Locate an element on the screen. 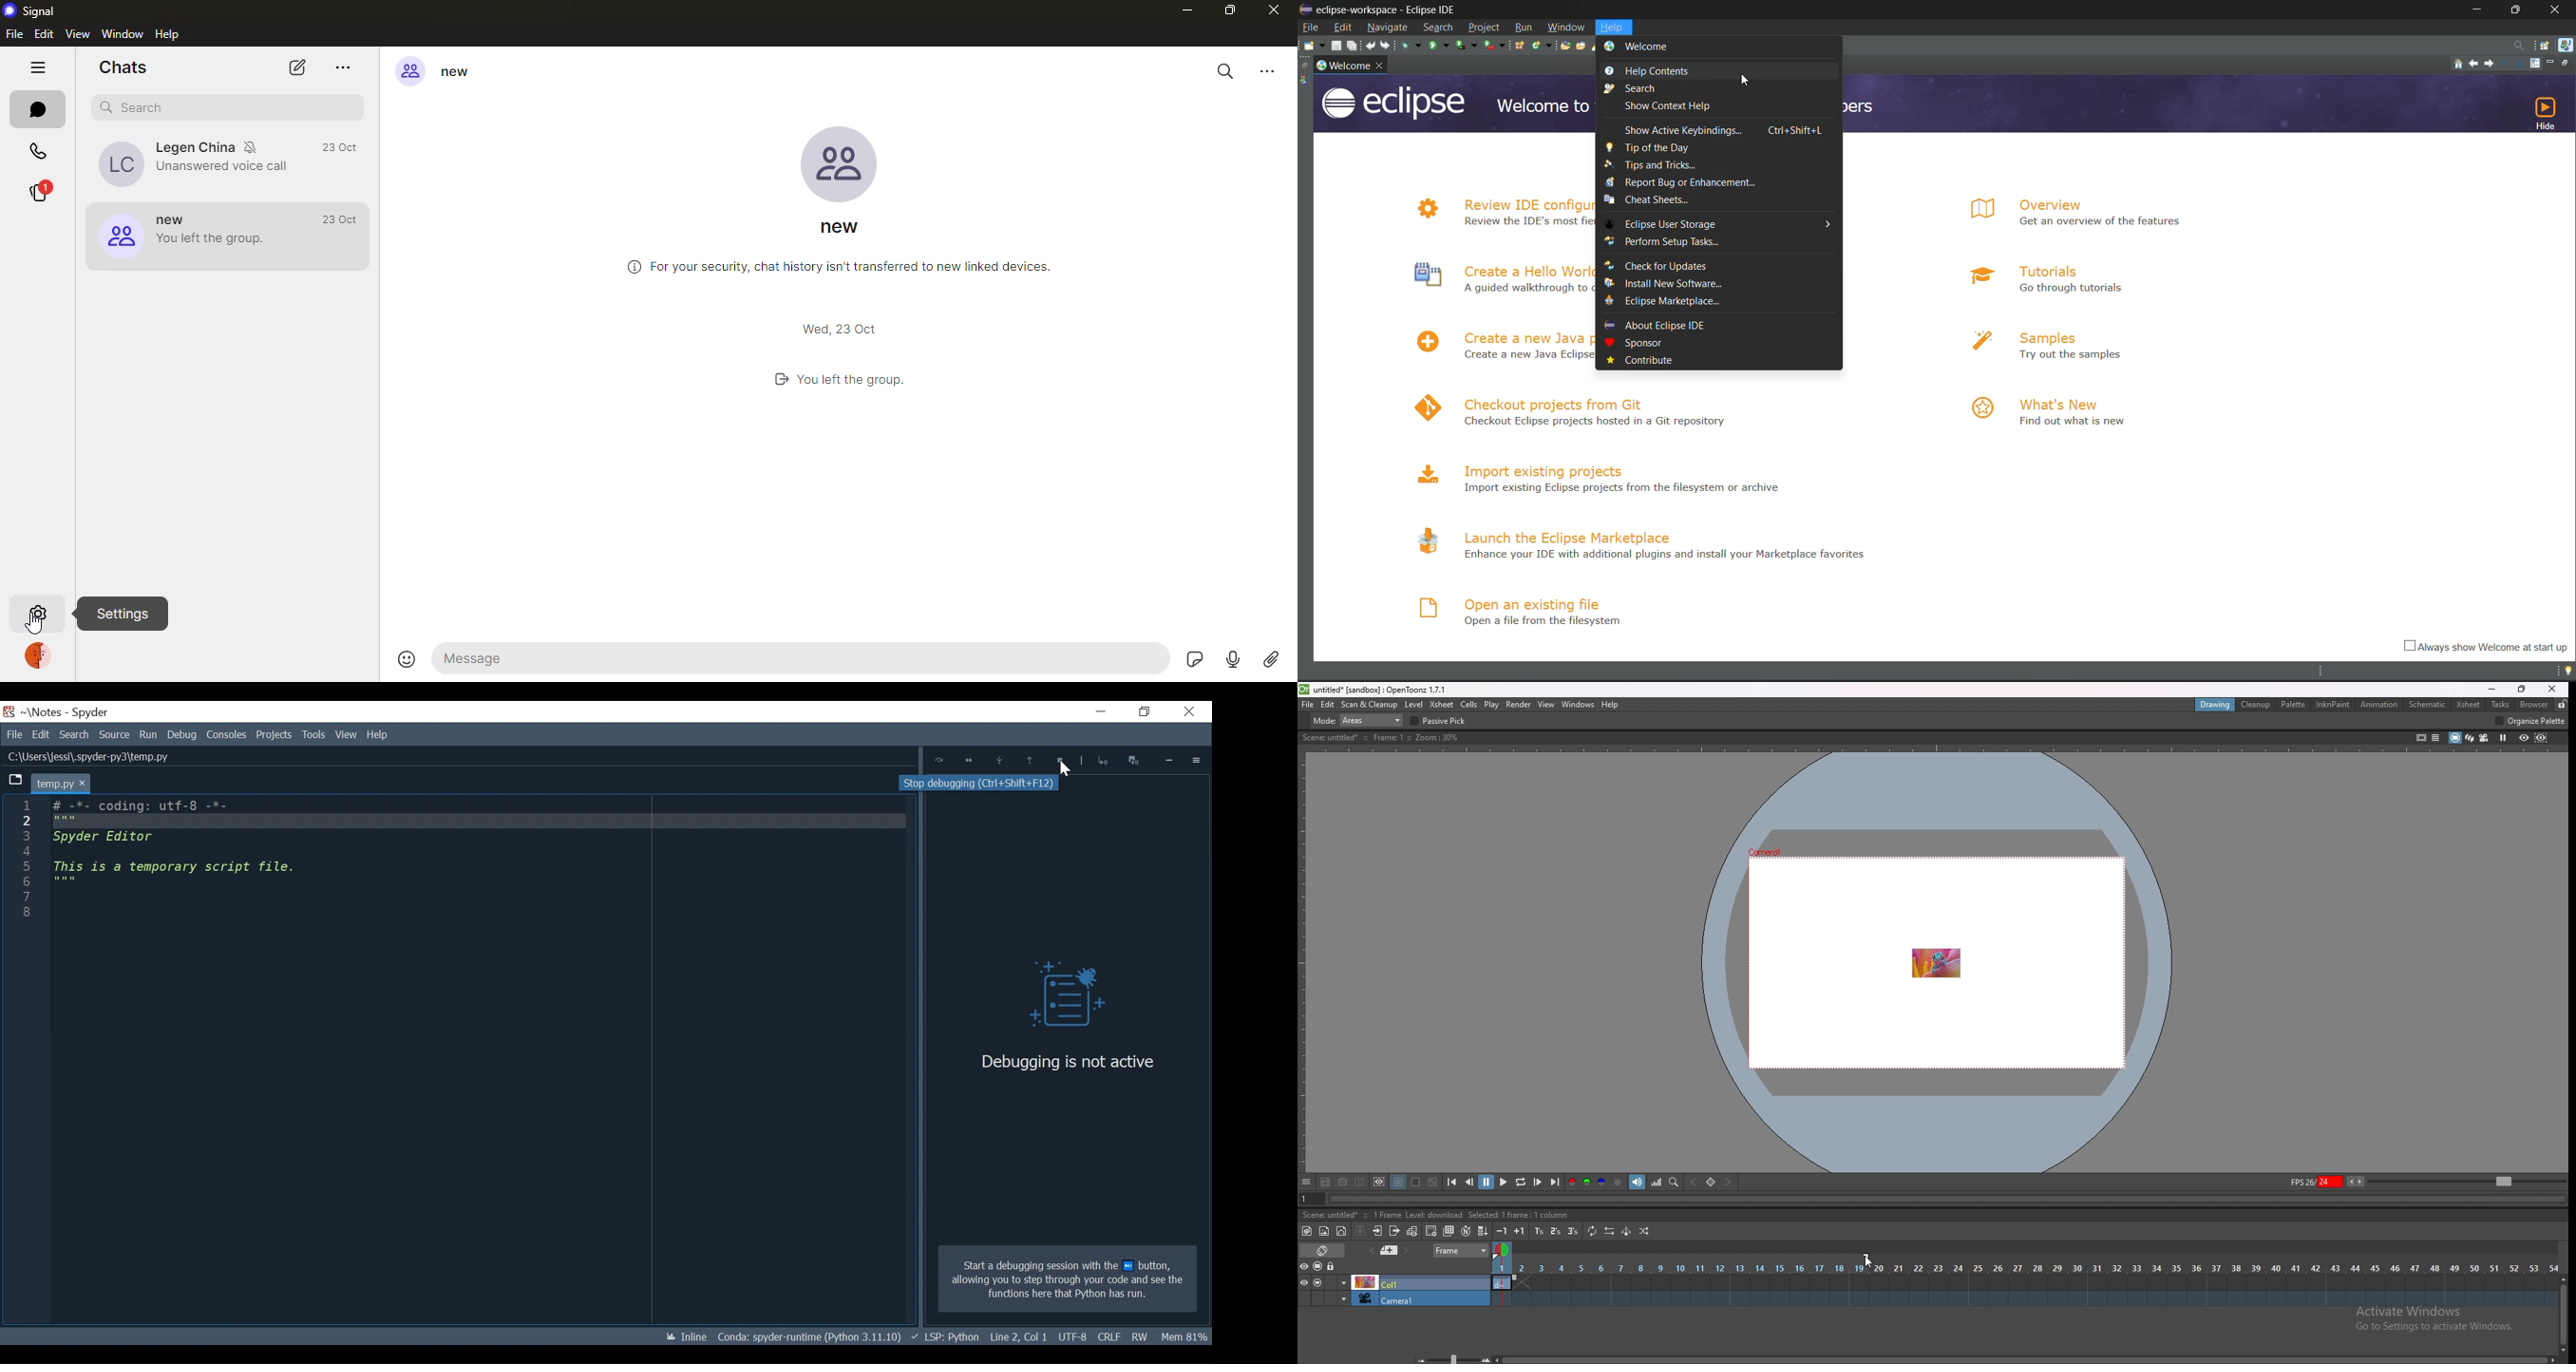 This screenshot has width=2576, height=1372. camera is located at coordinates (1394, 1298).